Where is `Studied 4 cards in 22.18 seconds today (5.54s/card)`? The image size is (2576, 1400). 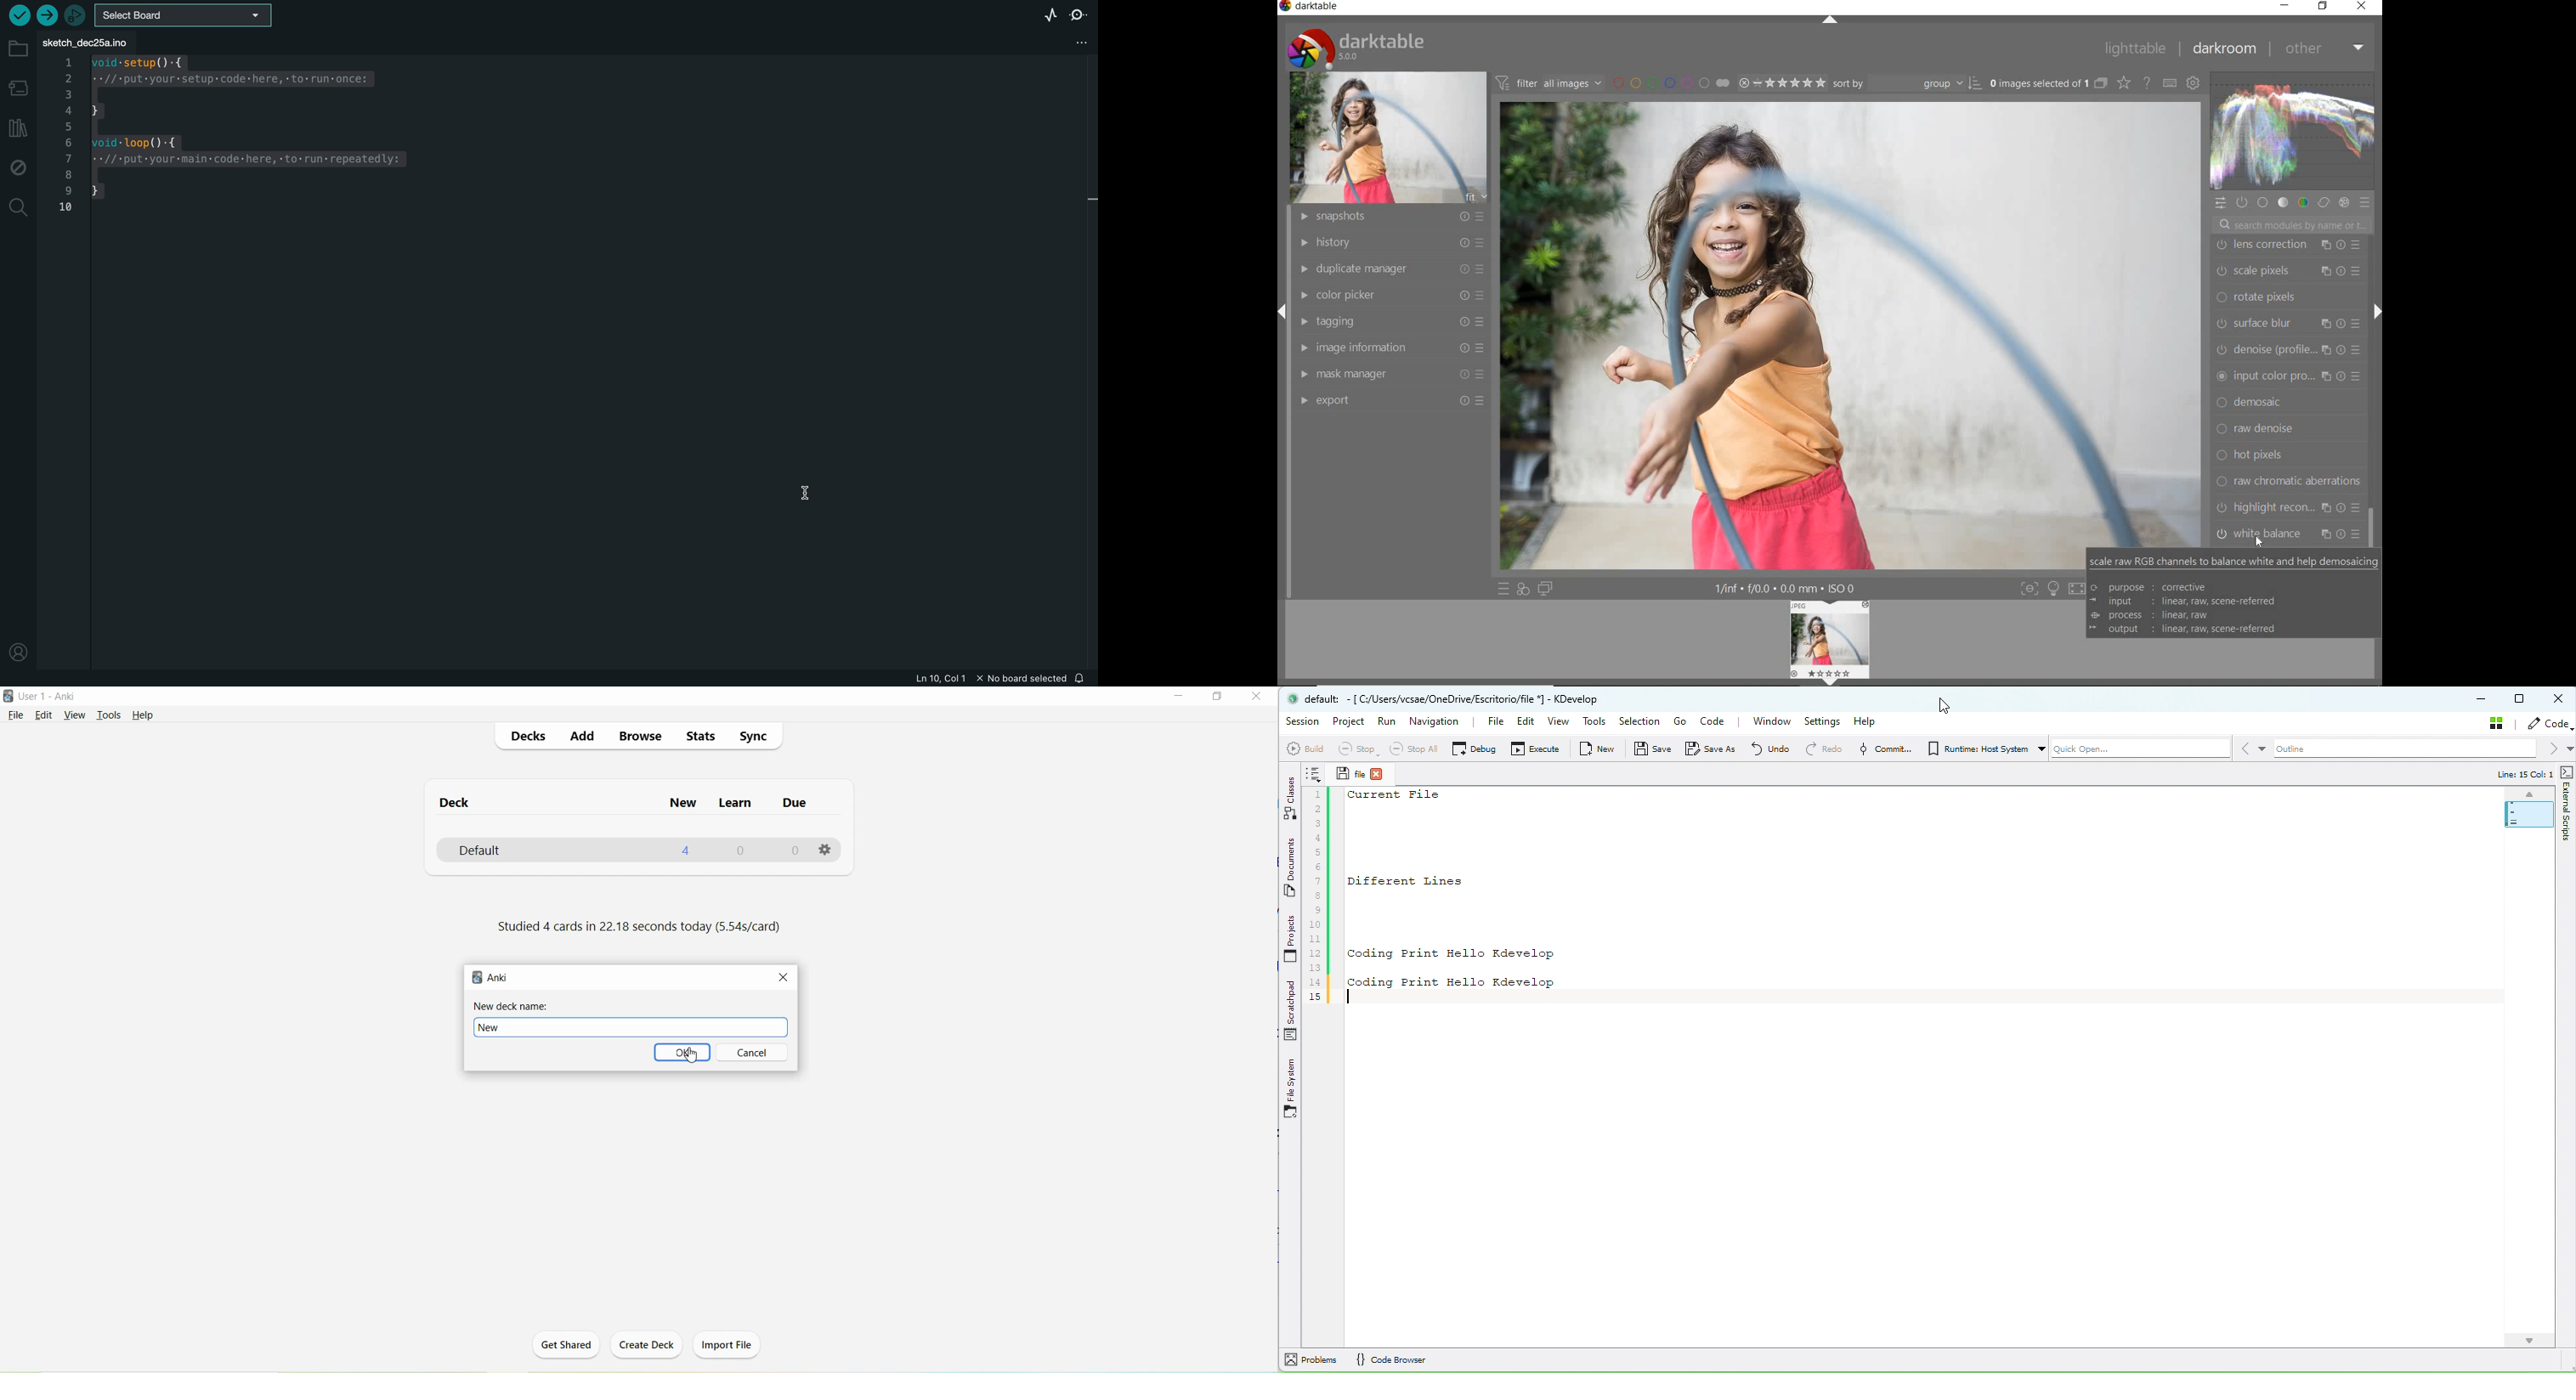
Studied 4 cards in 22.18 seconds today (5.54s/card) is located at coordinates (637, 927).